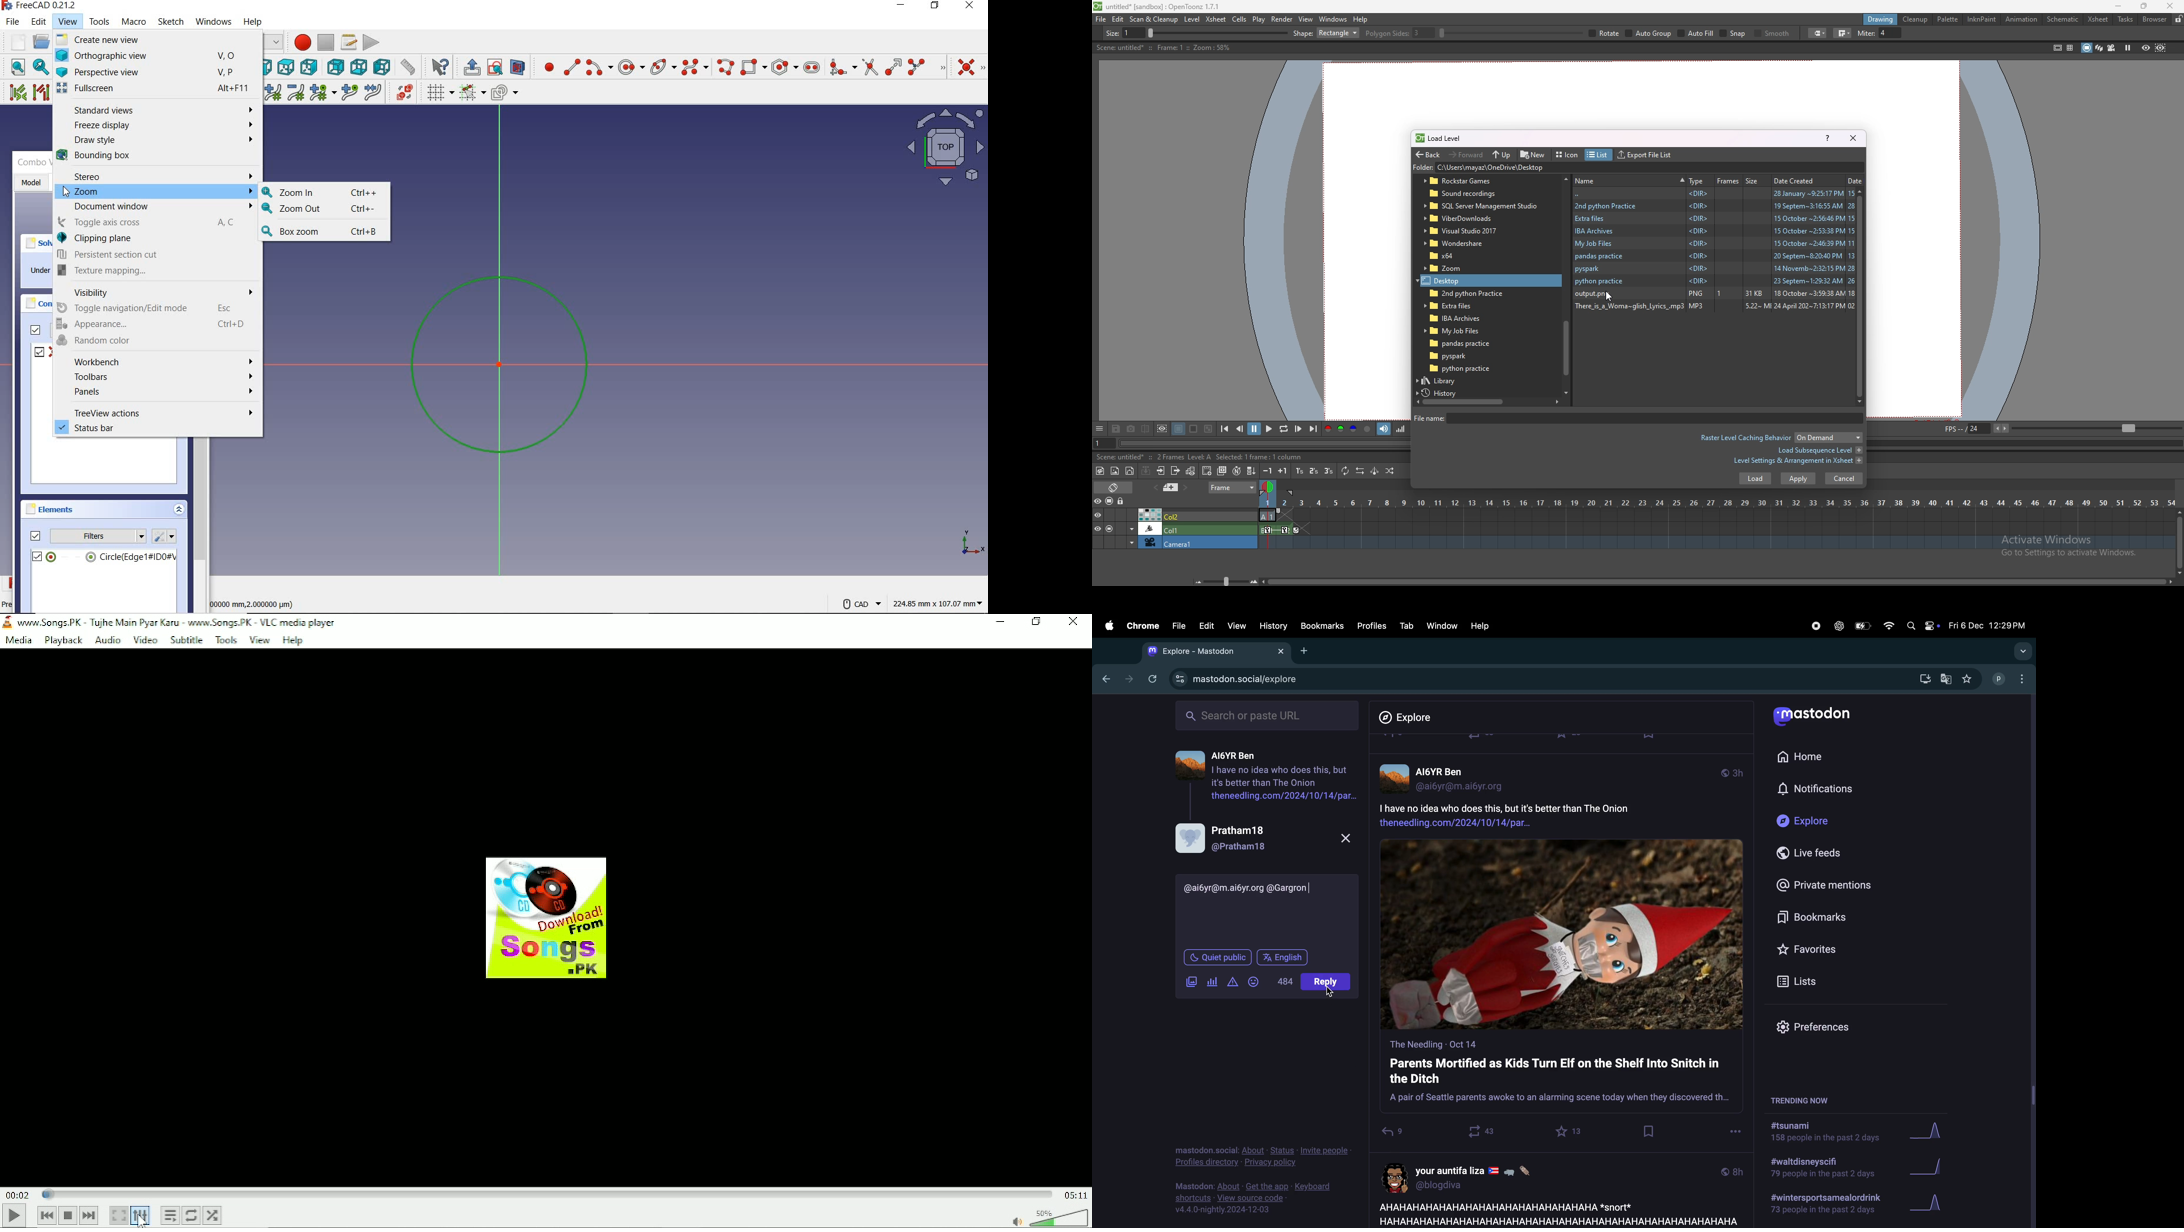 This screenshot has height=1232, width=2184. I want to click on folder, so click(1536, 168).